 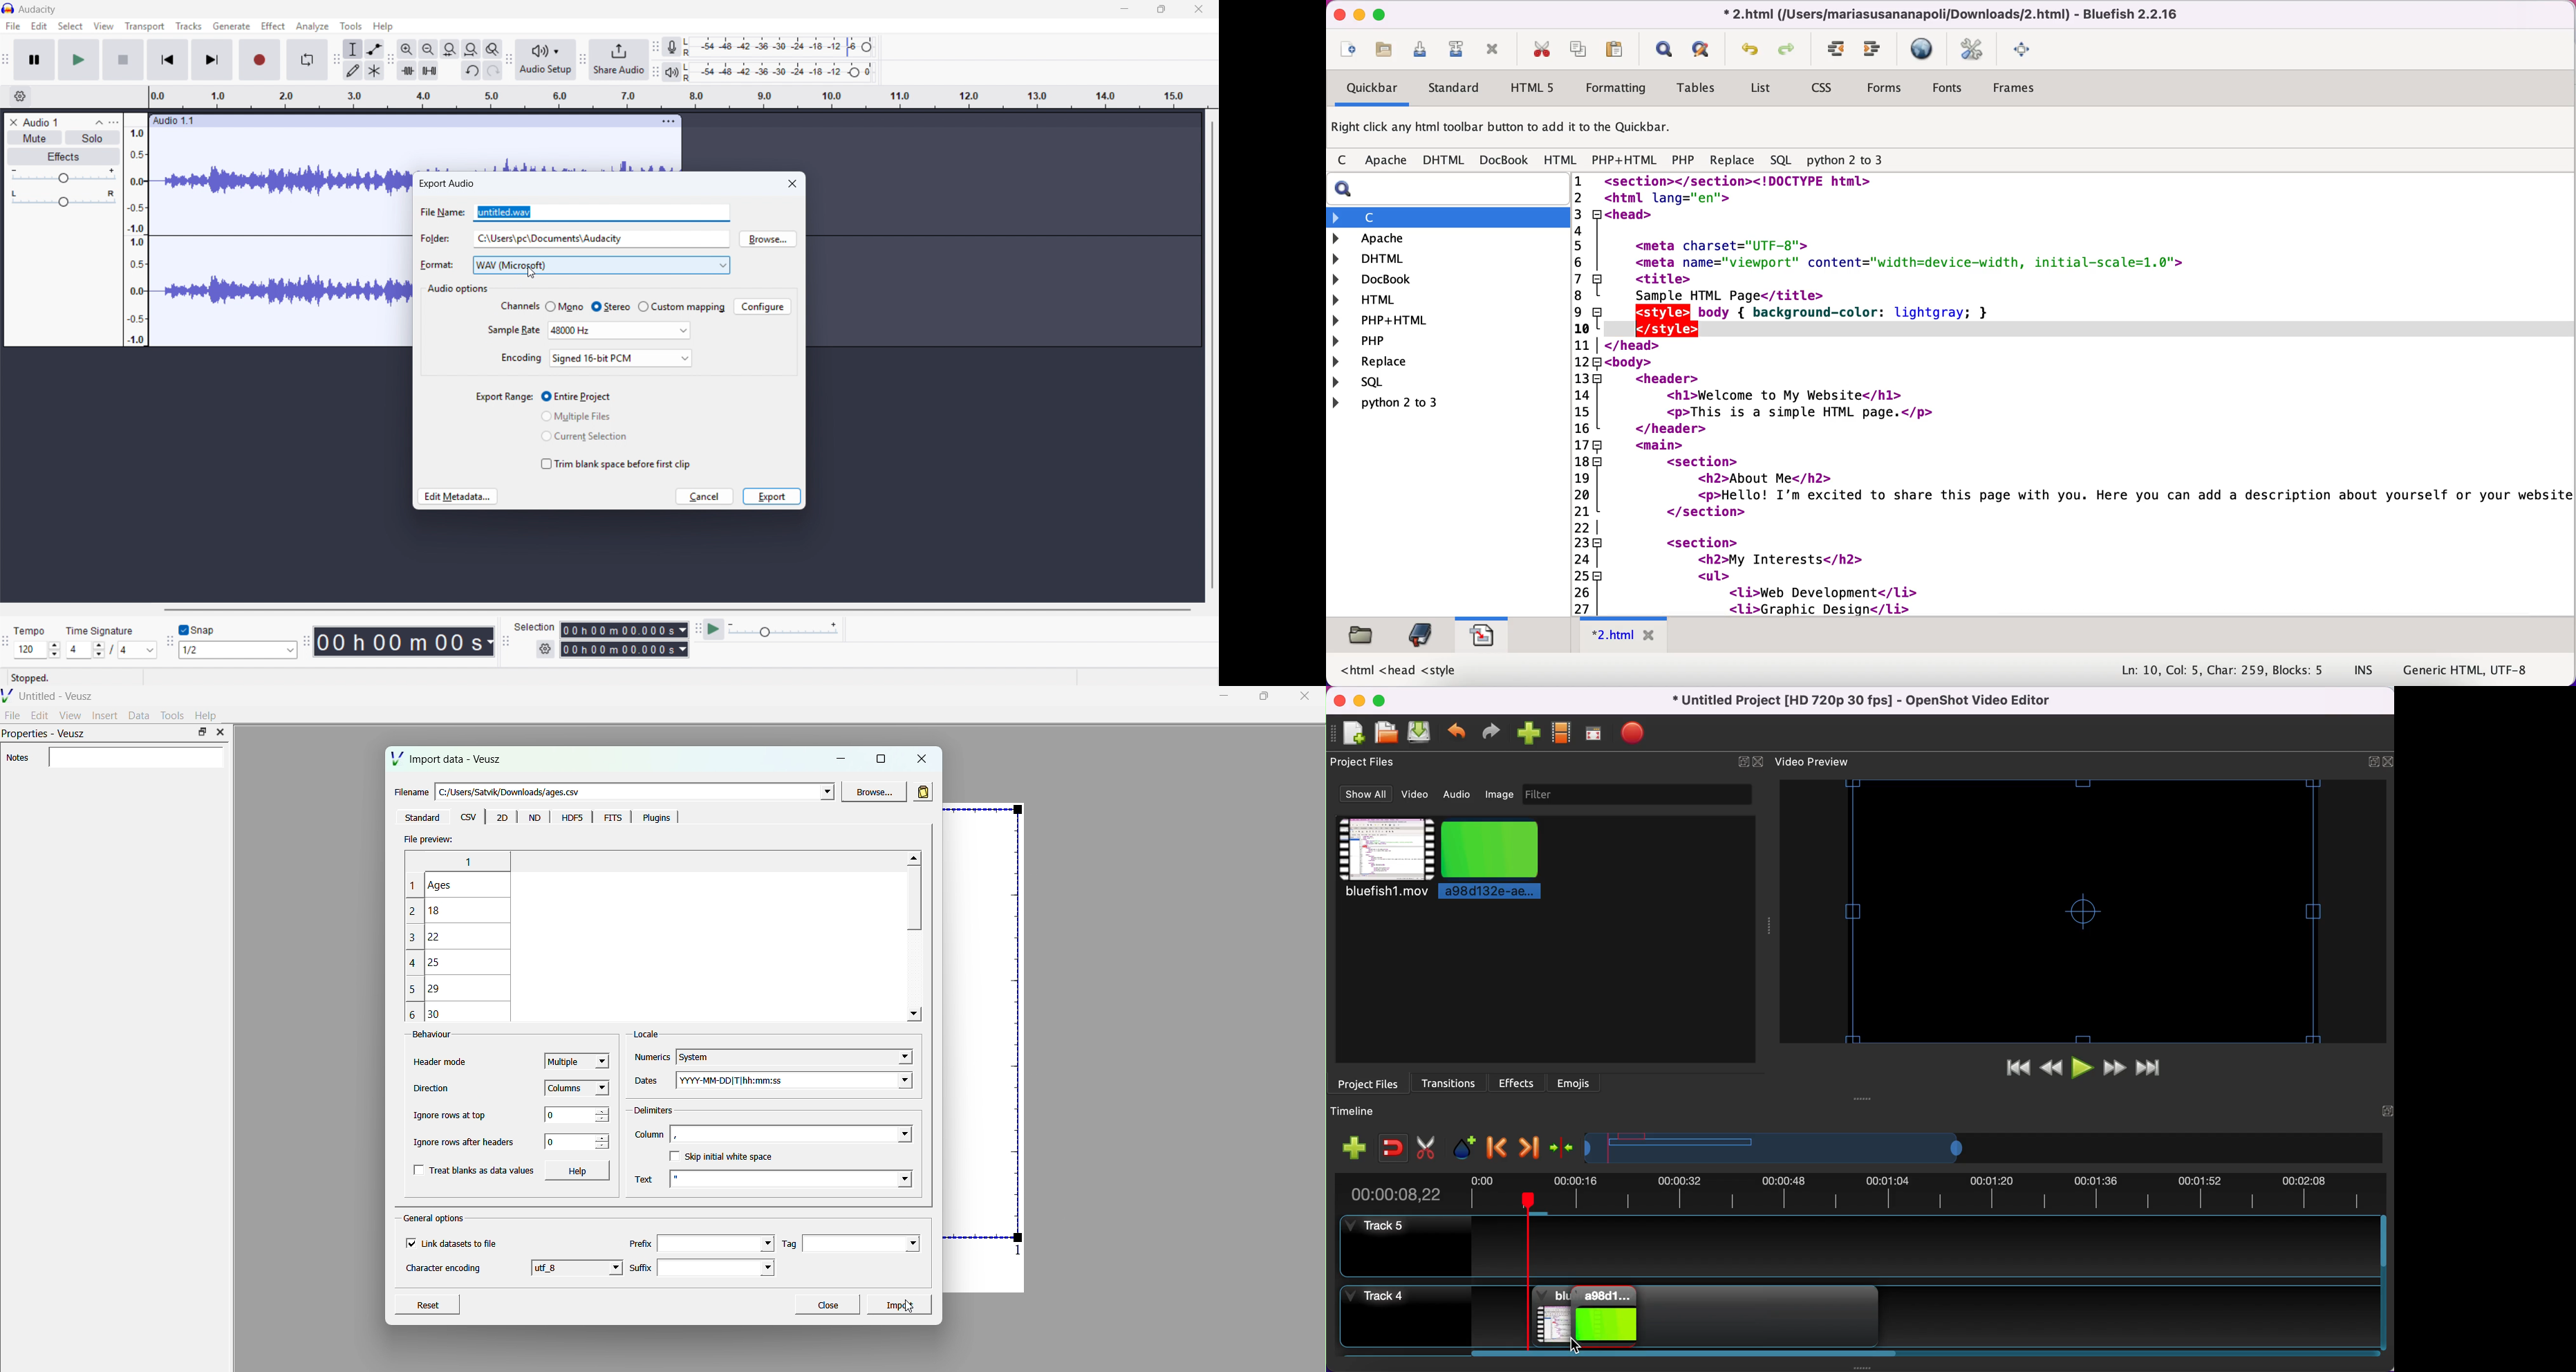 I want to click on Select , so click(x=70, y=27).